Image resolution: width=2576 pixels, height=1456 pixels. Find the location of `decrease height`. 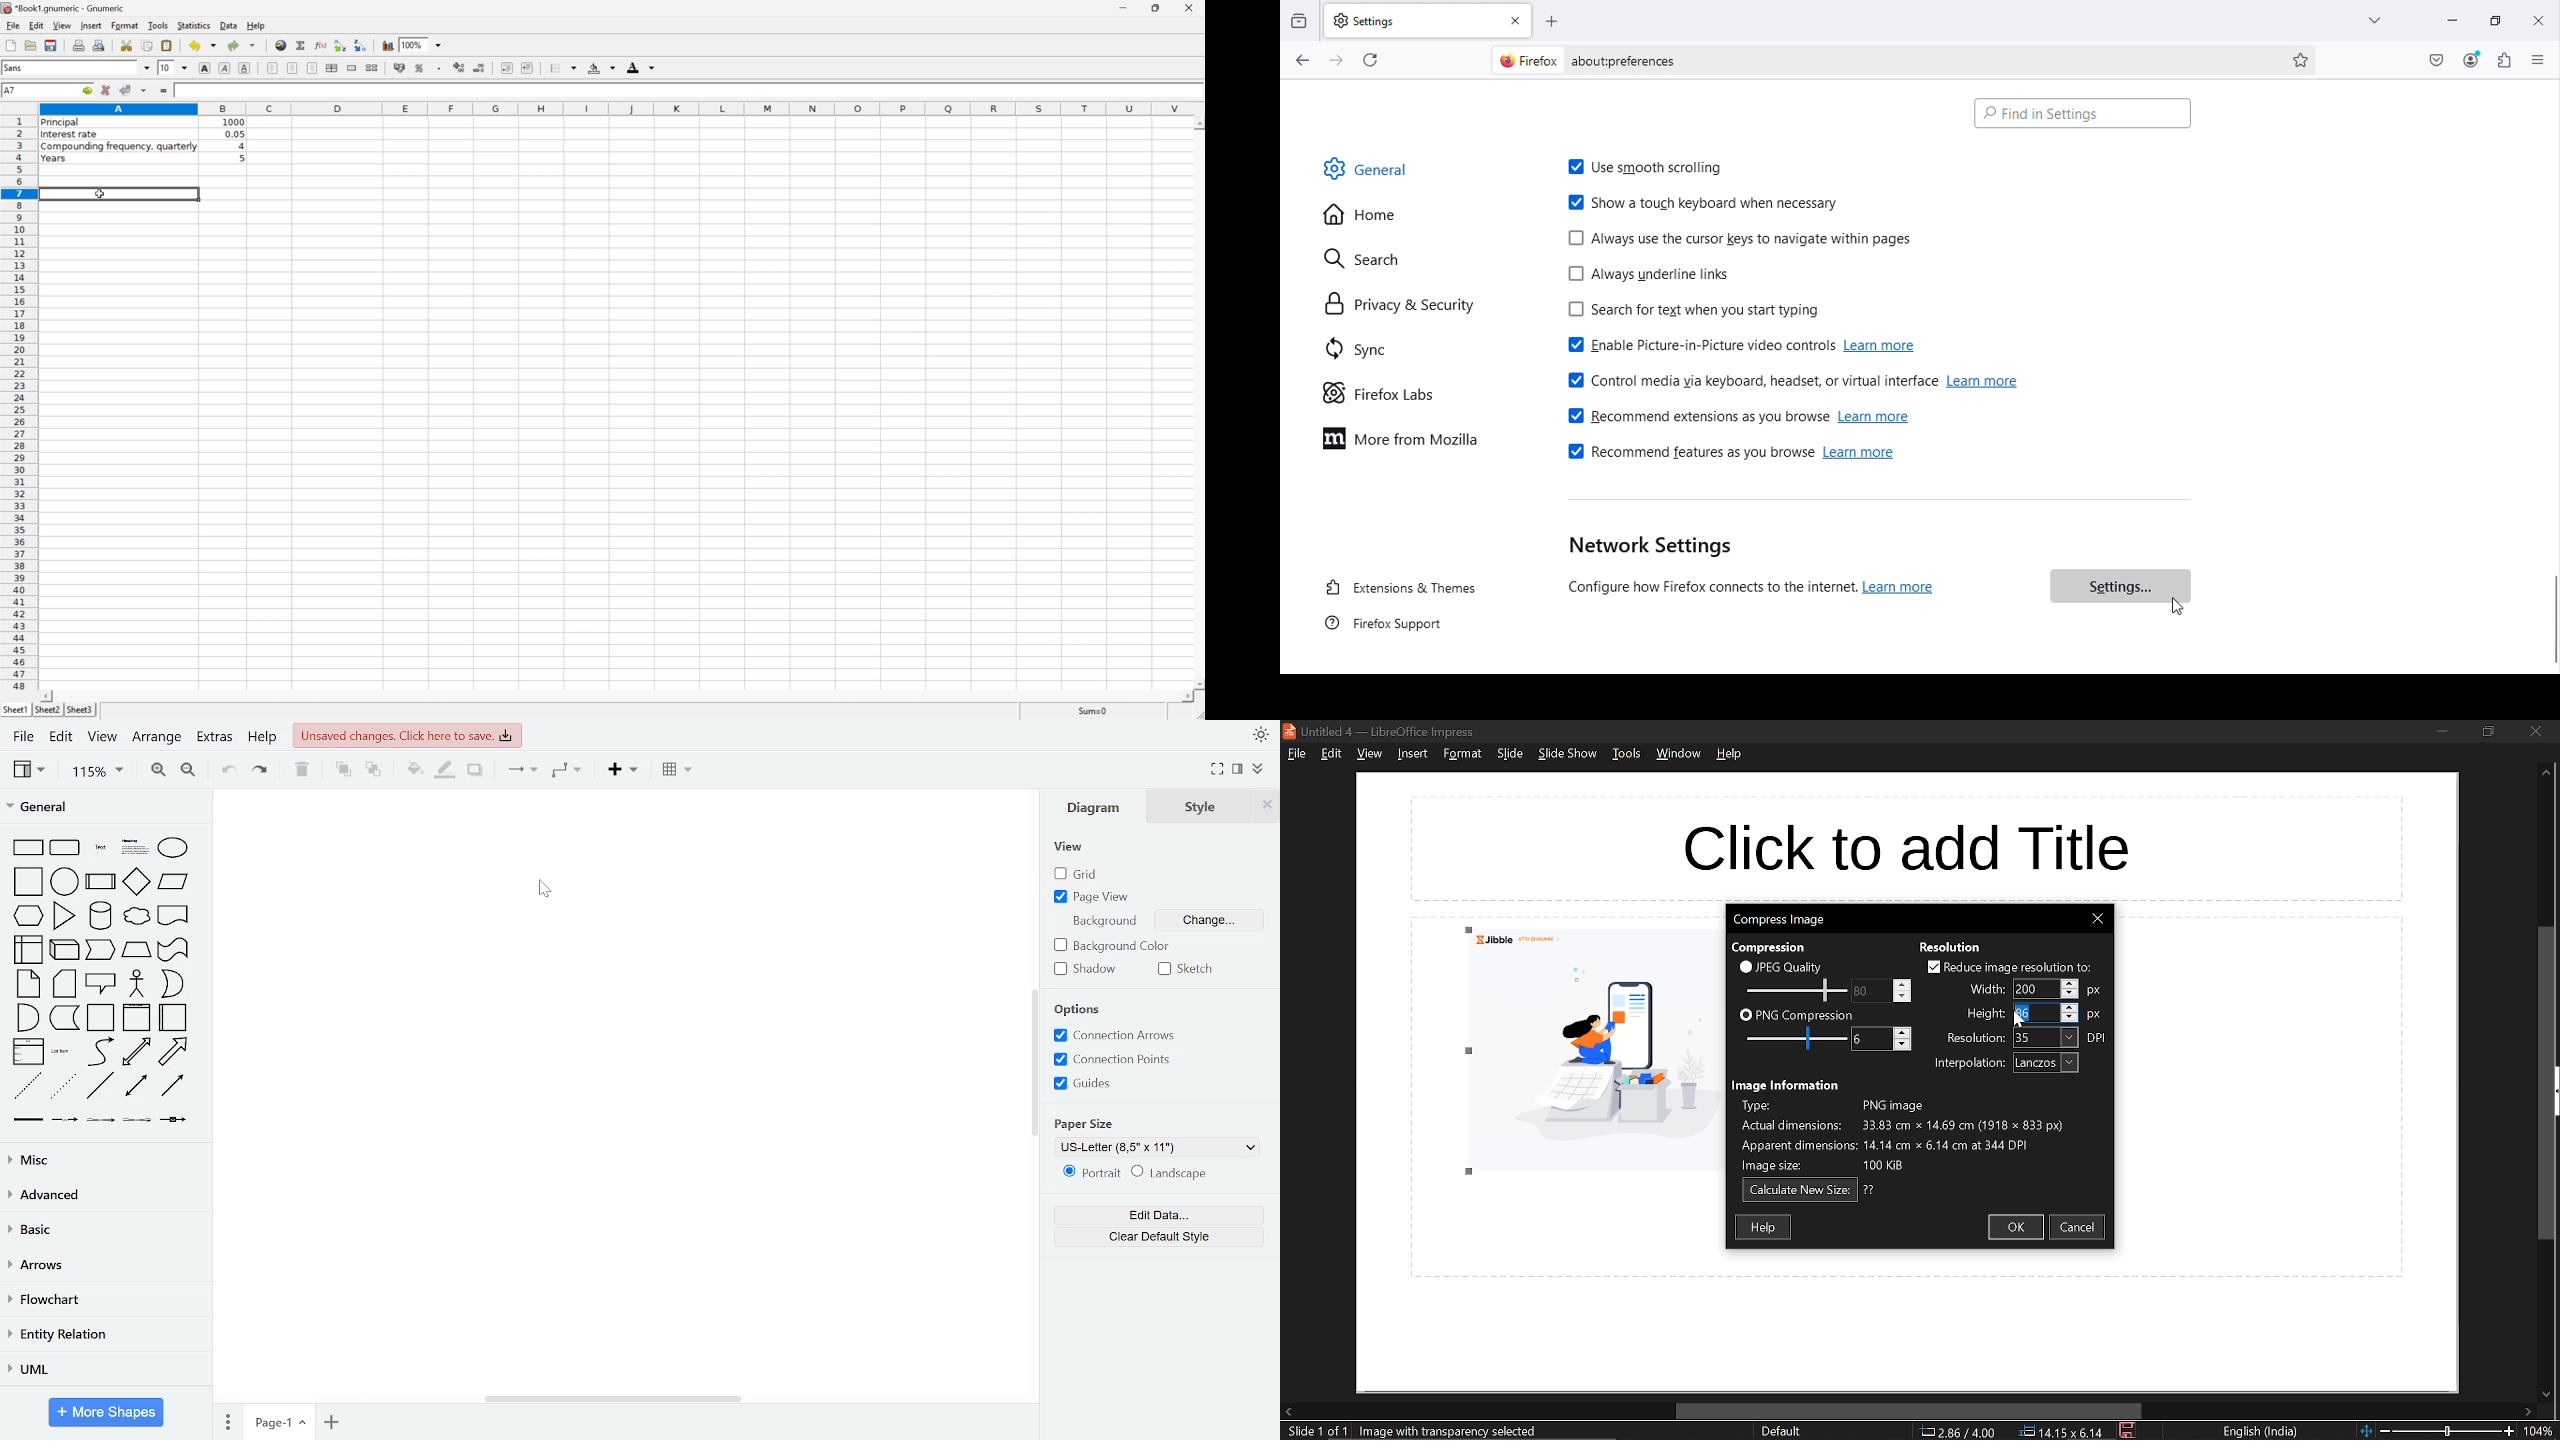

decrease height is located at coordinates (2070, 1017).